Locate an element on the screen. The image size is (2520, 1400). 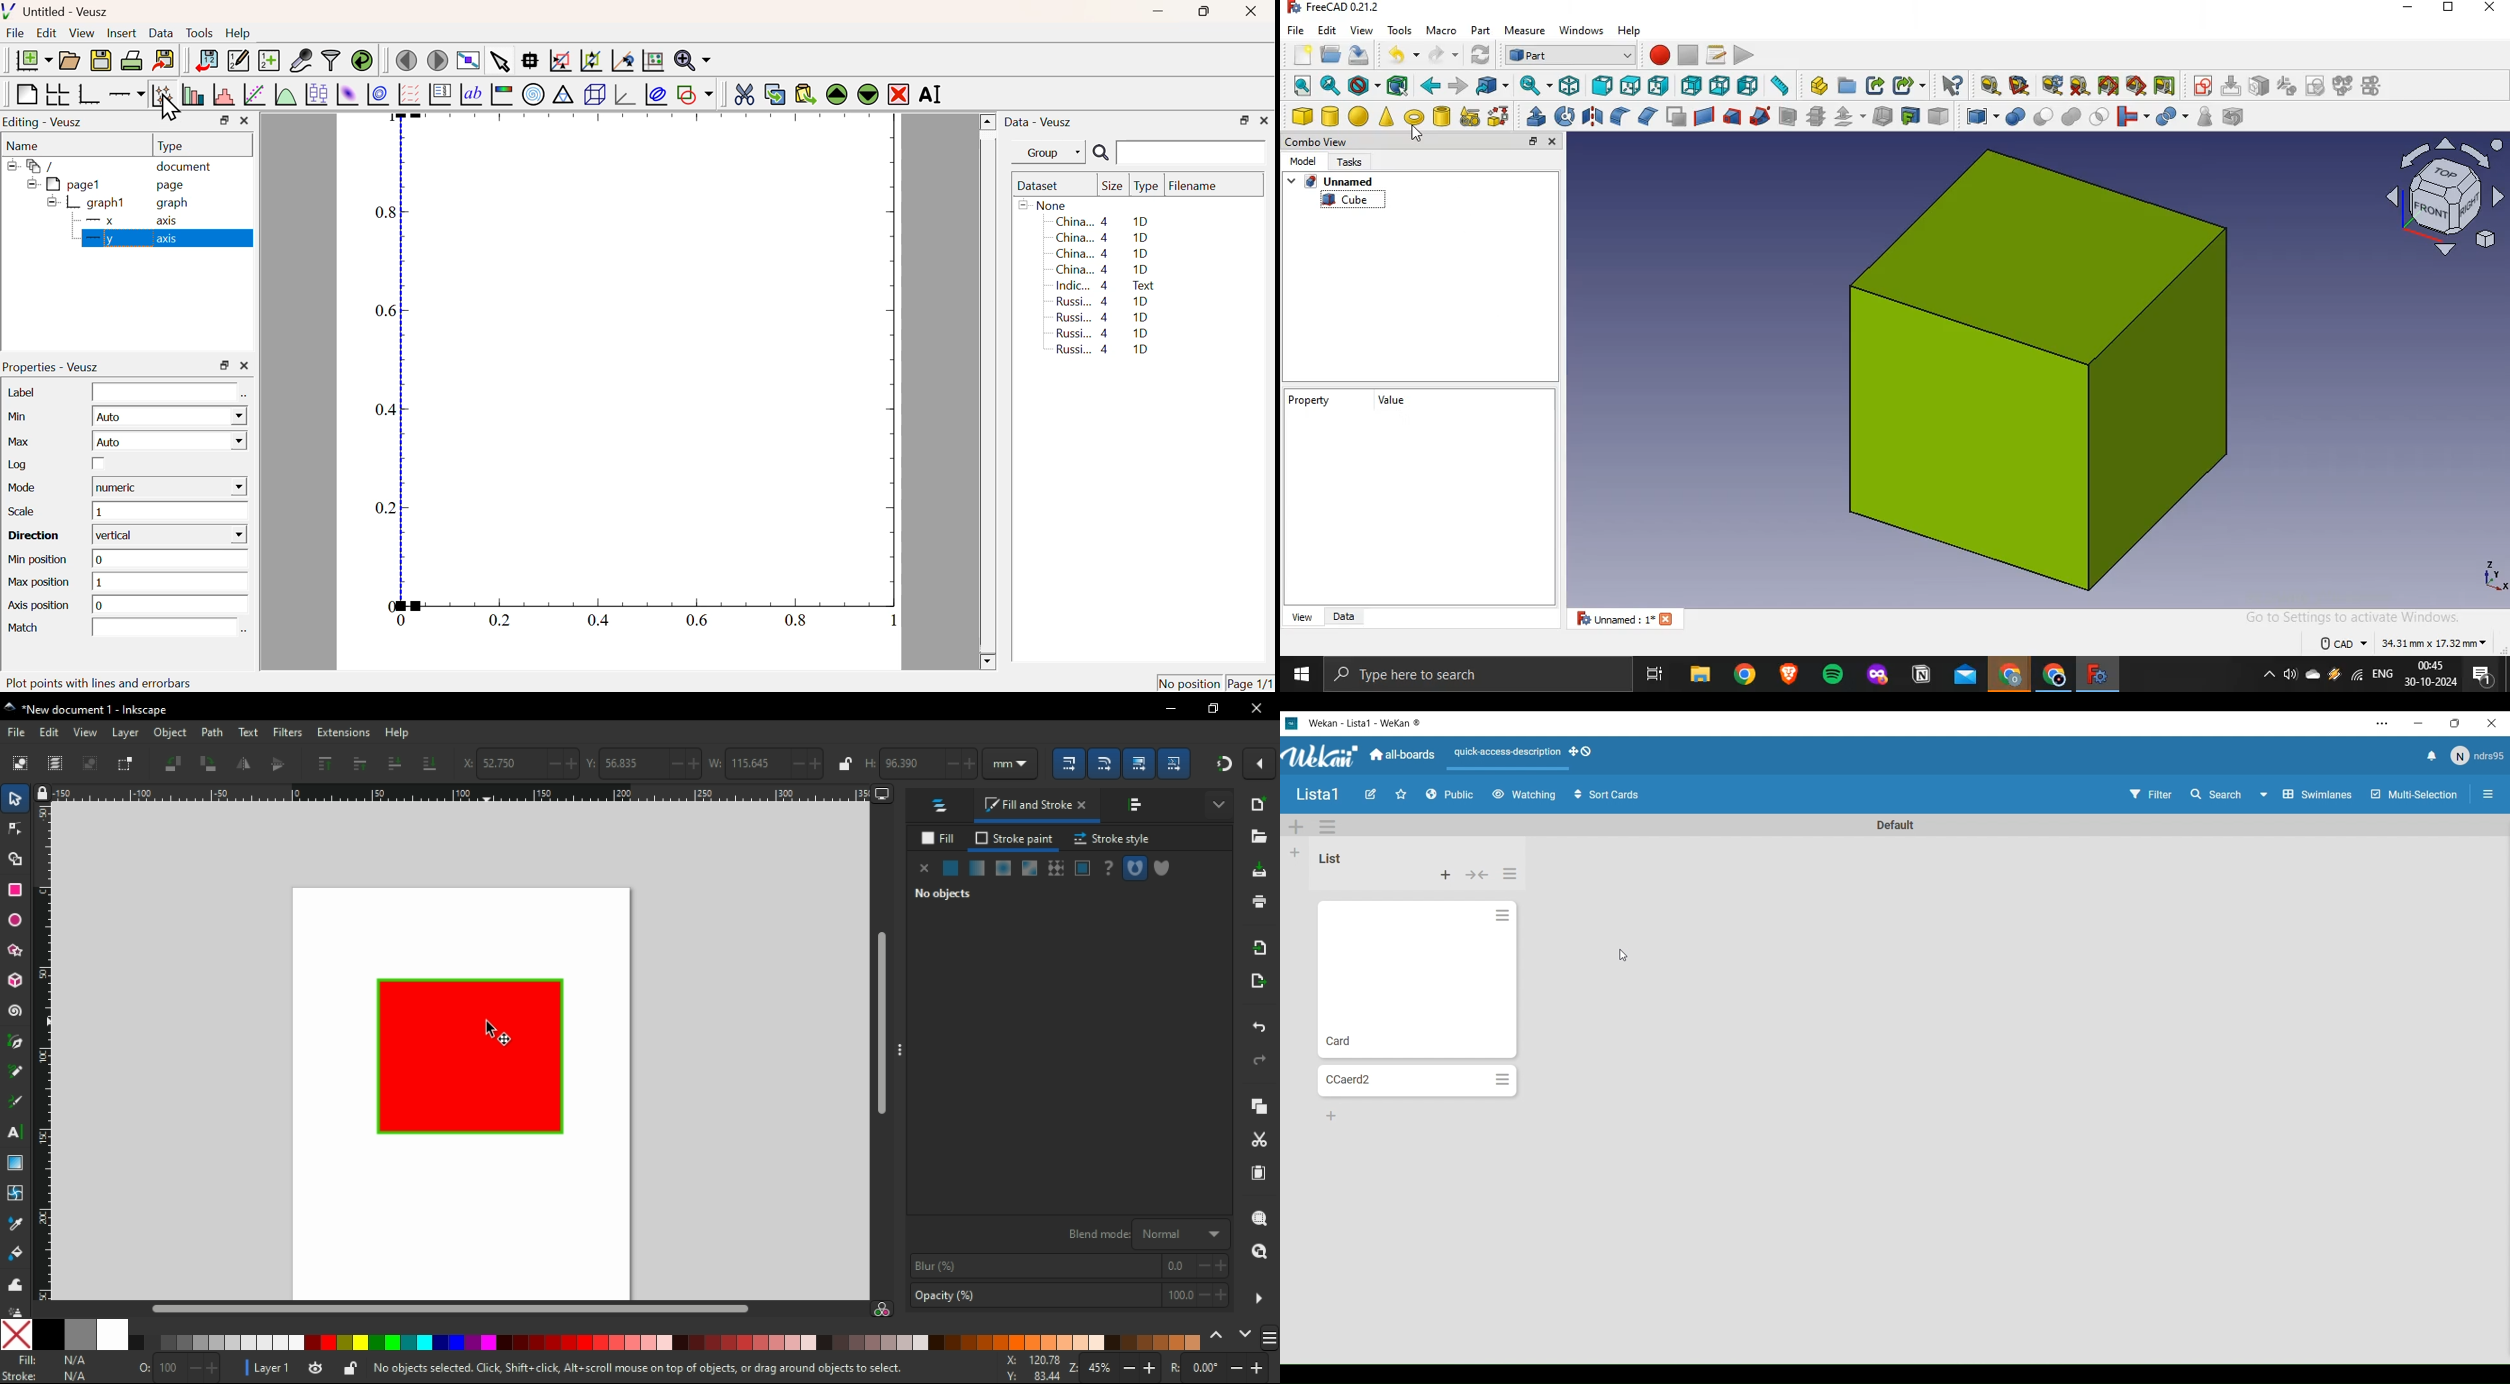
layers and objects is located at coordinates (943, 805).